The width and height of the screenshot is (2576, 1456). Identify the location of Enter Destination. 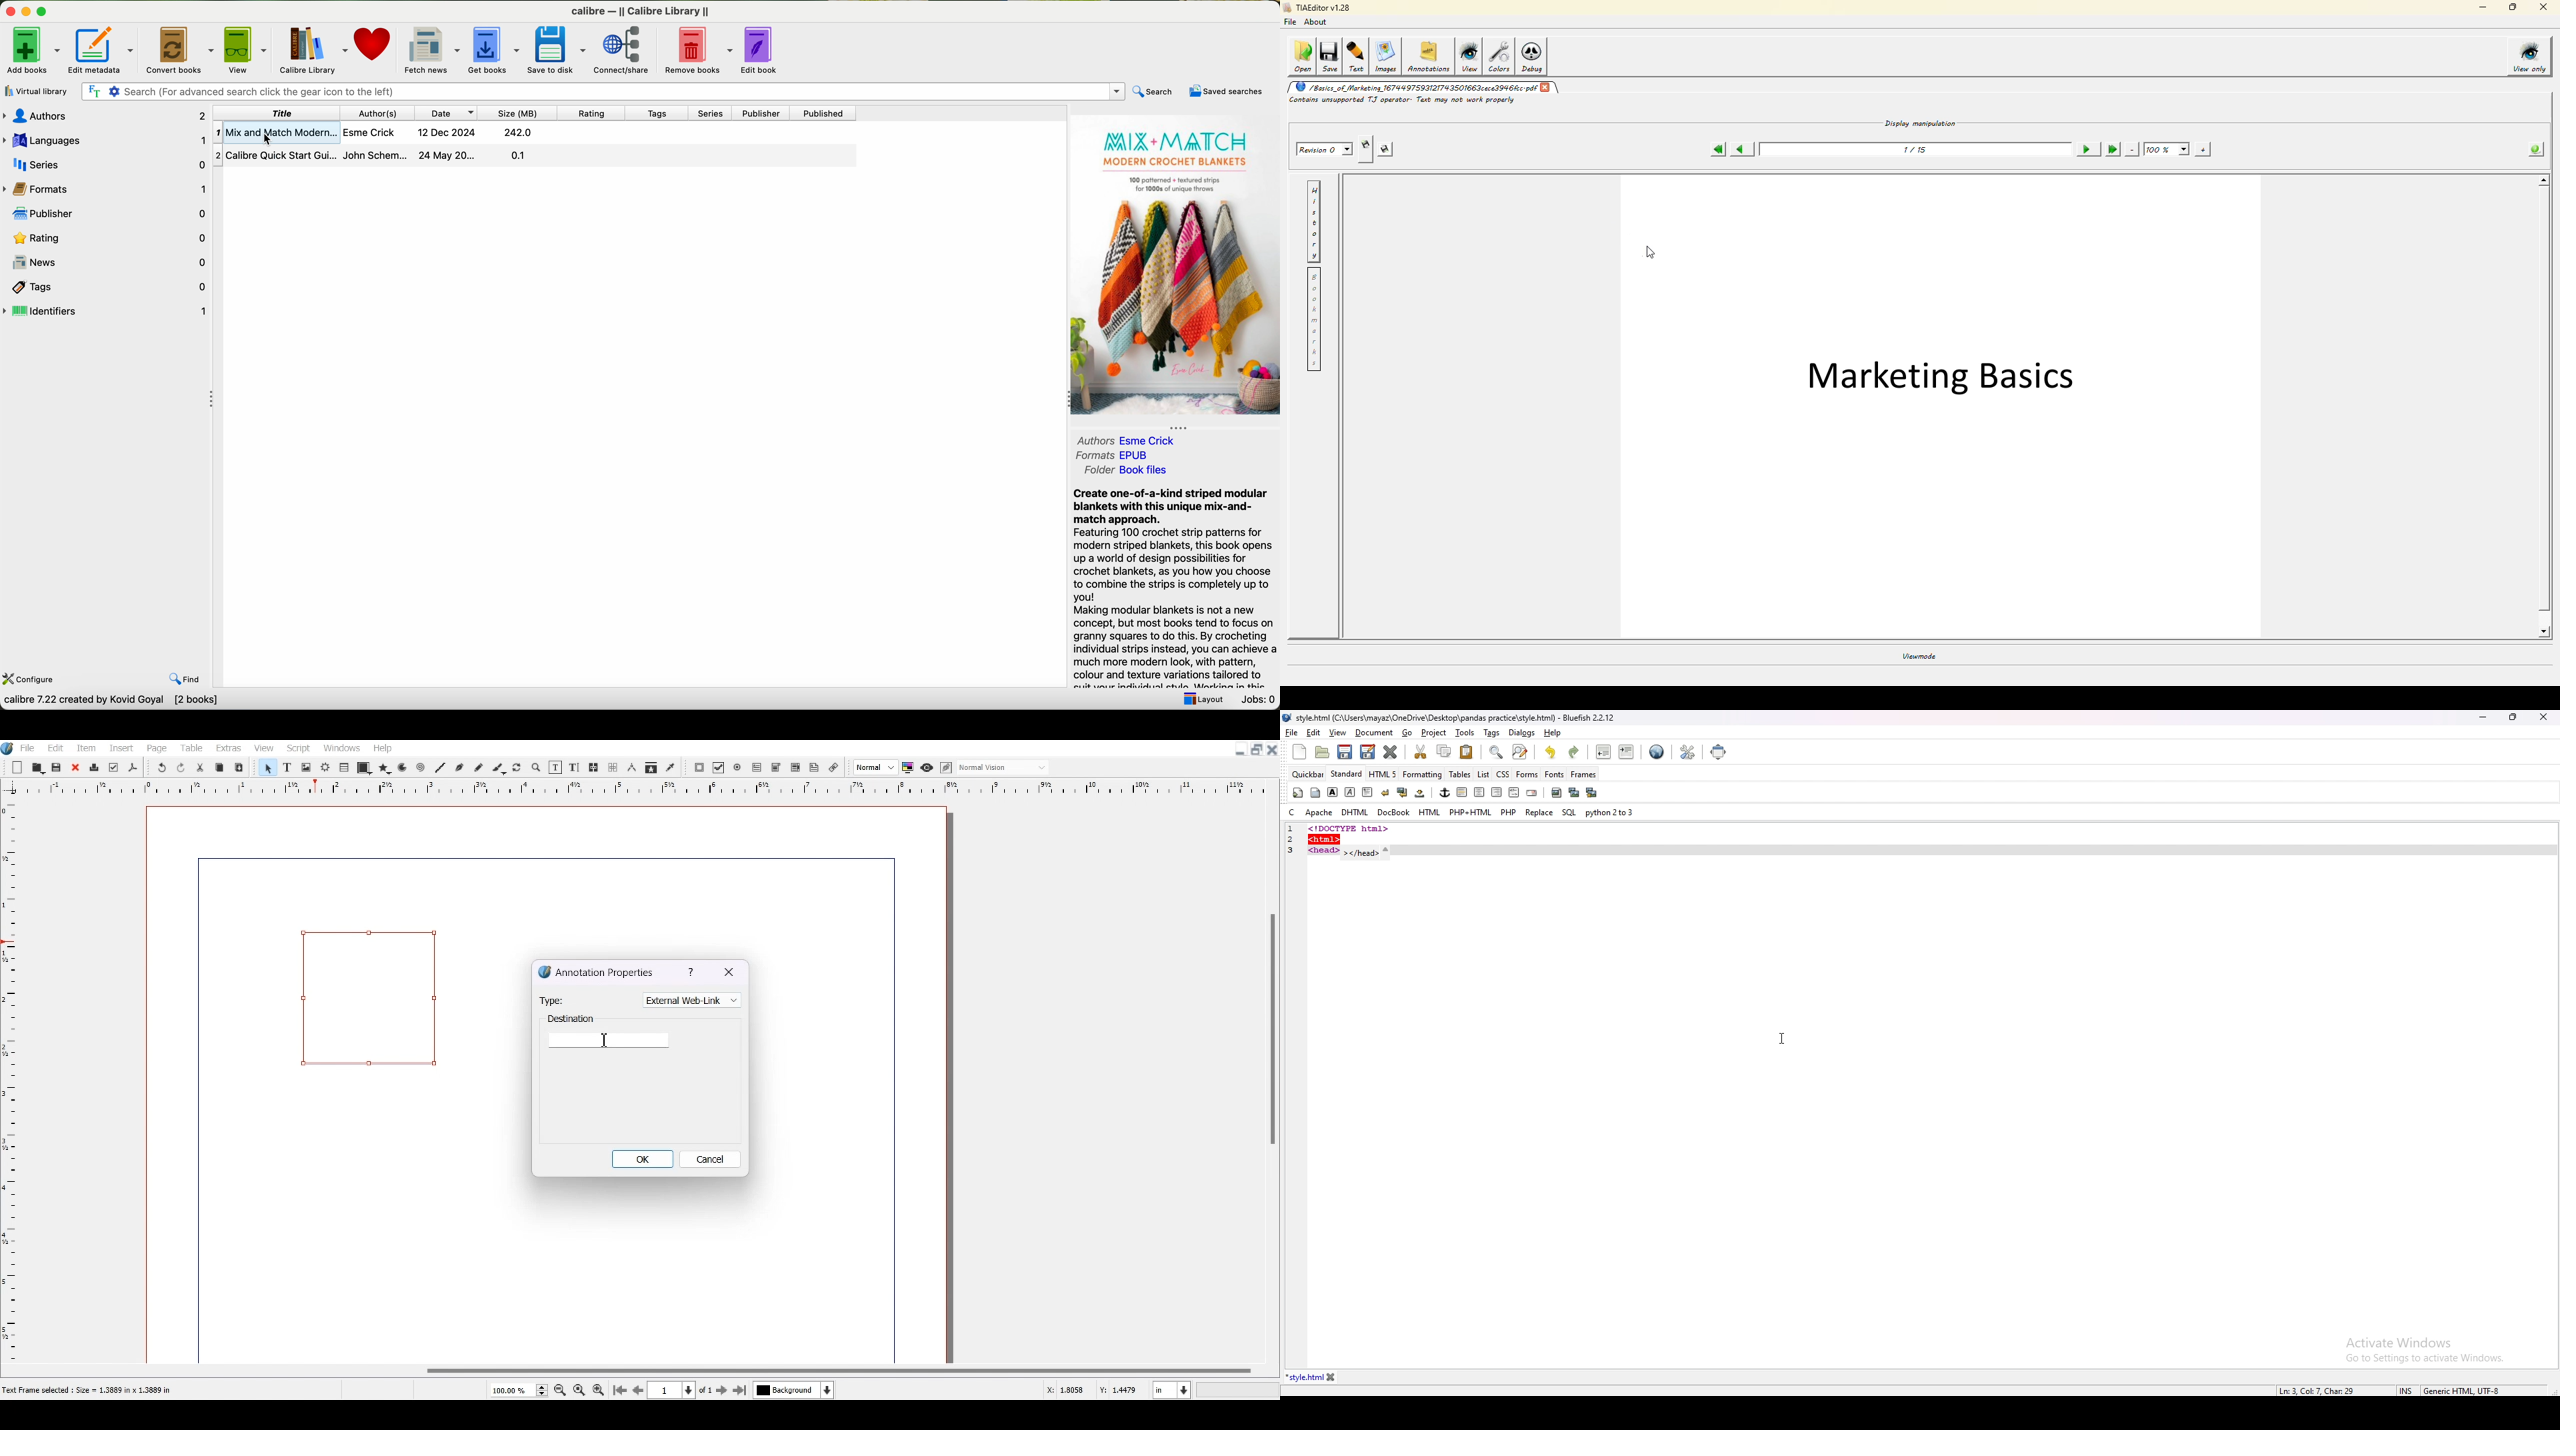
(609, 1032).